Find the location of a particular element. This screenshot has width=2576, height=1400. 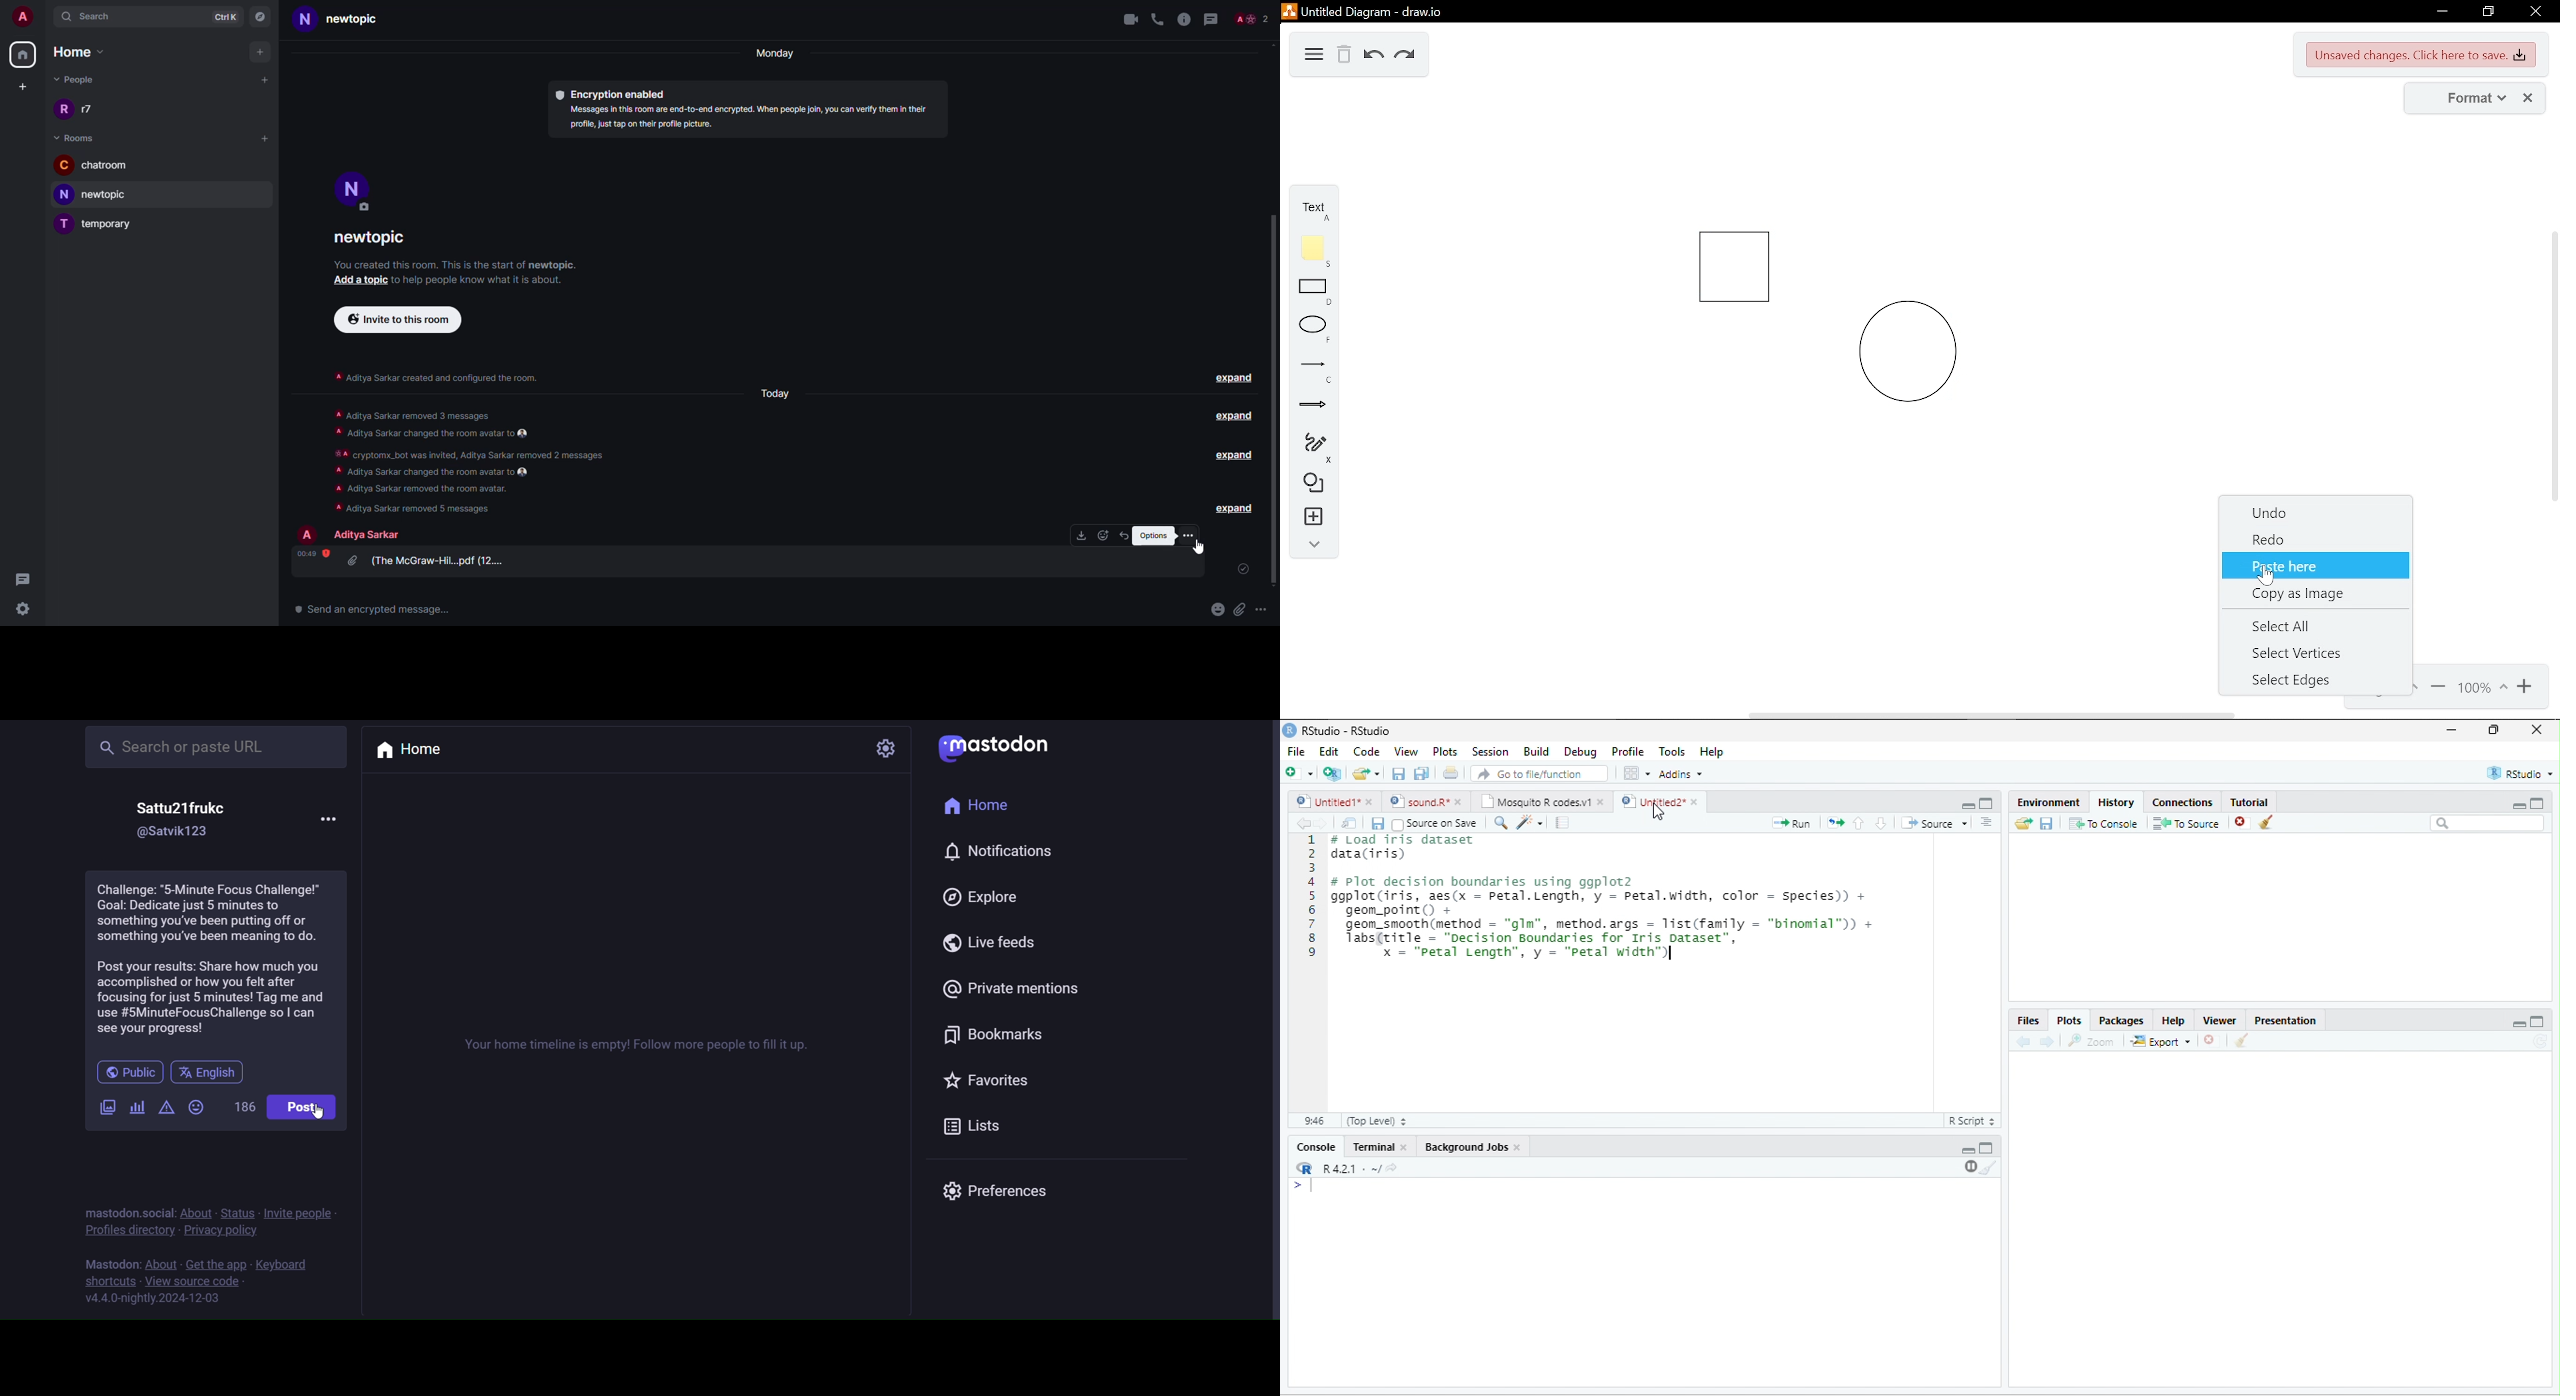

Help is located at coordinates (1714, 753).